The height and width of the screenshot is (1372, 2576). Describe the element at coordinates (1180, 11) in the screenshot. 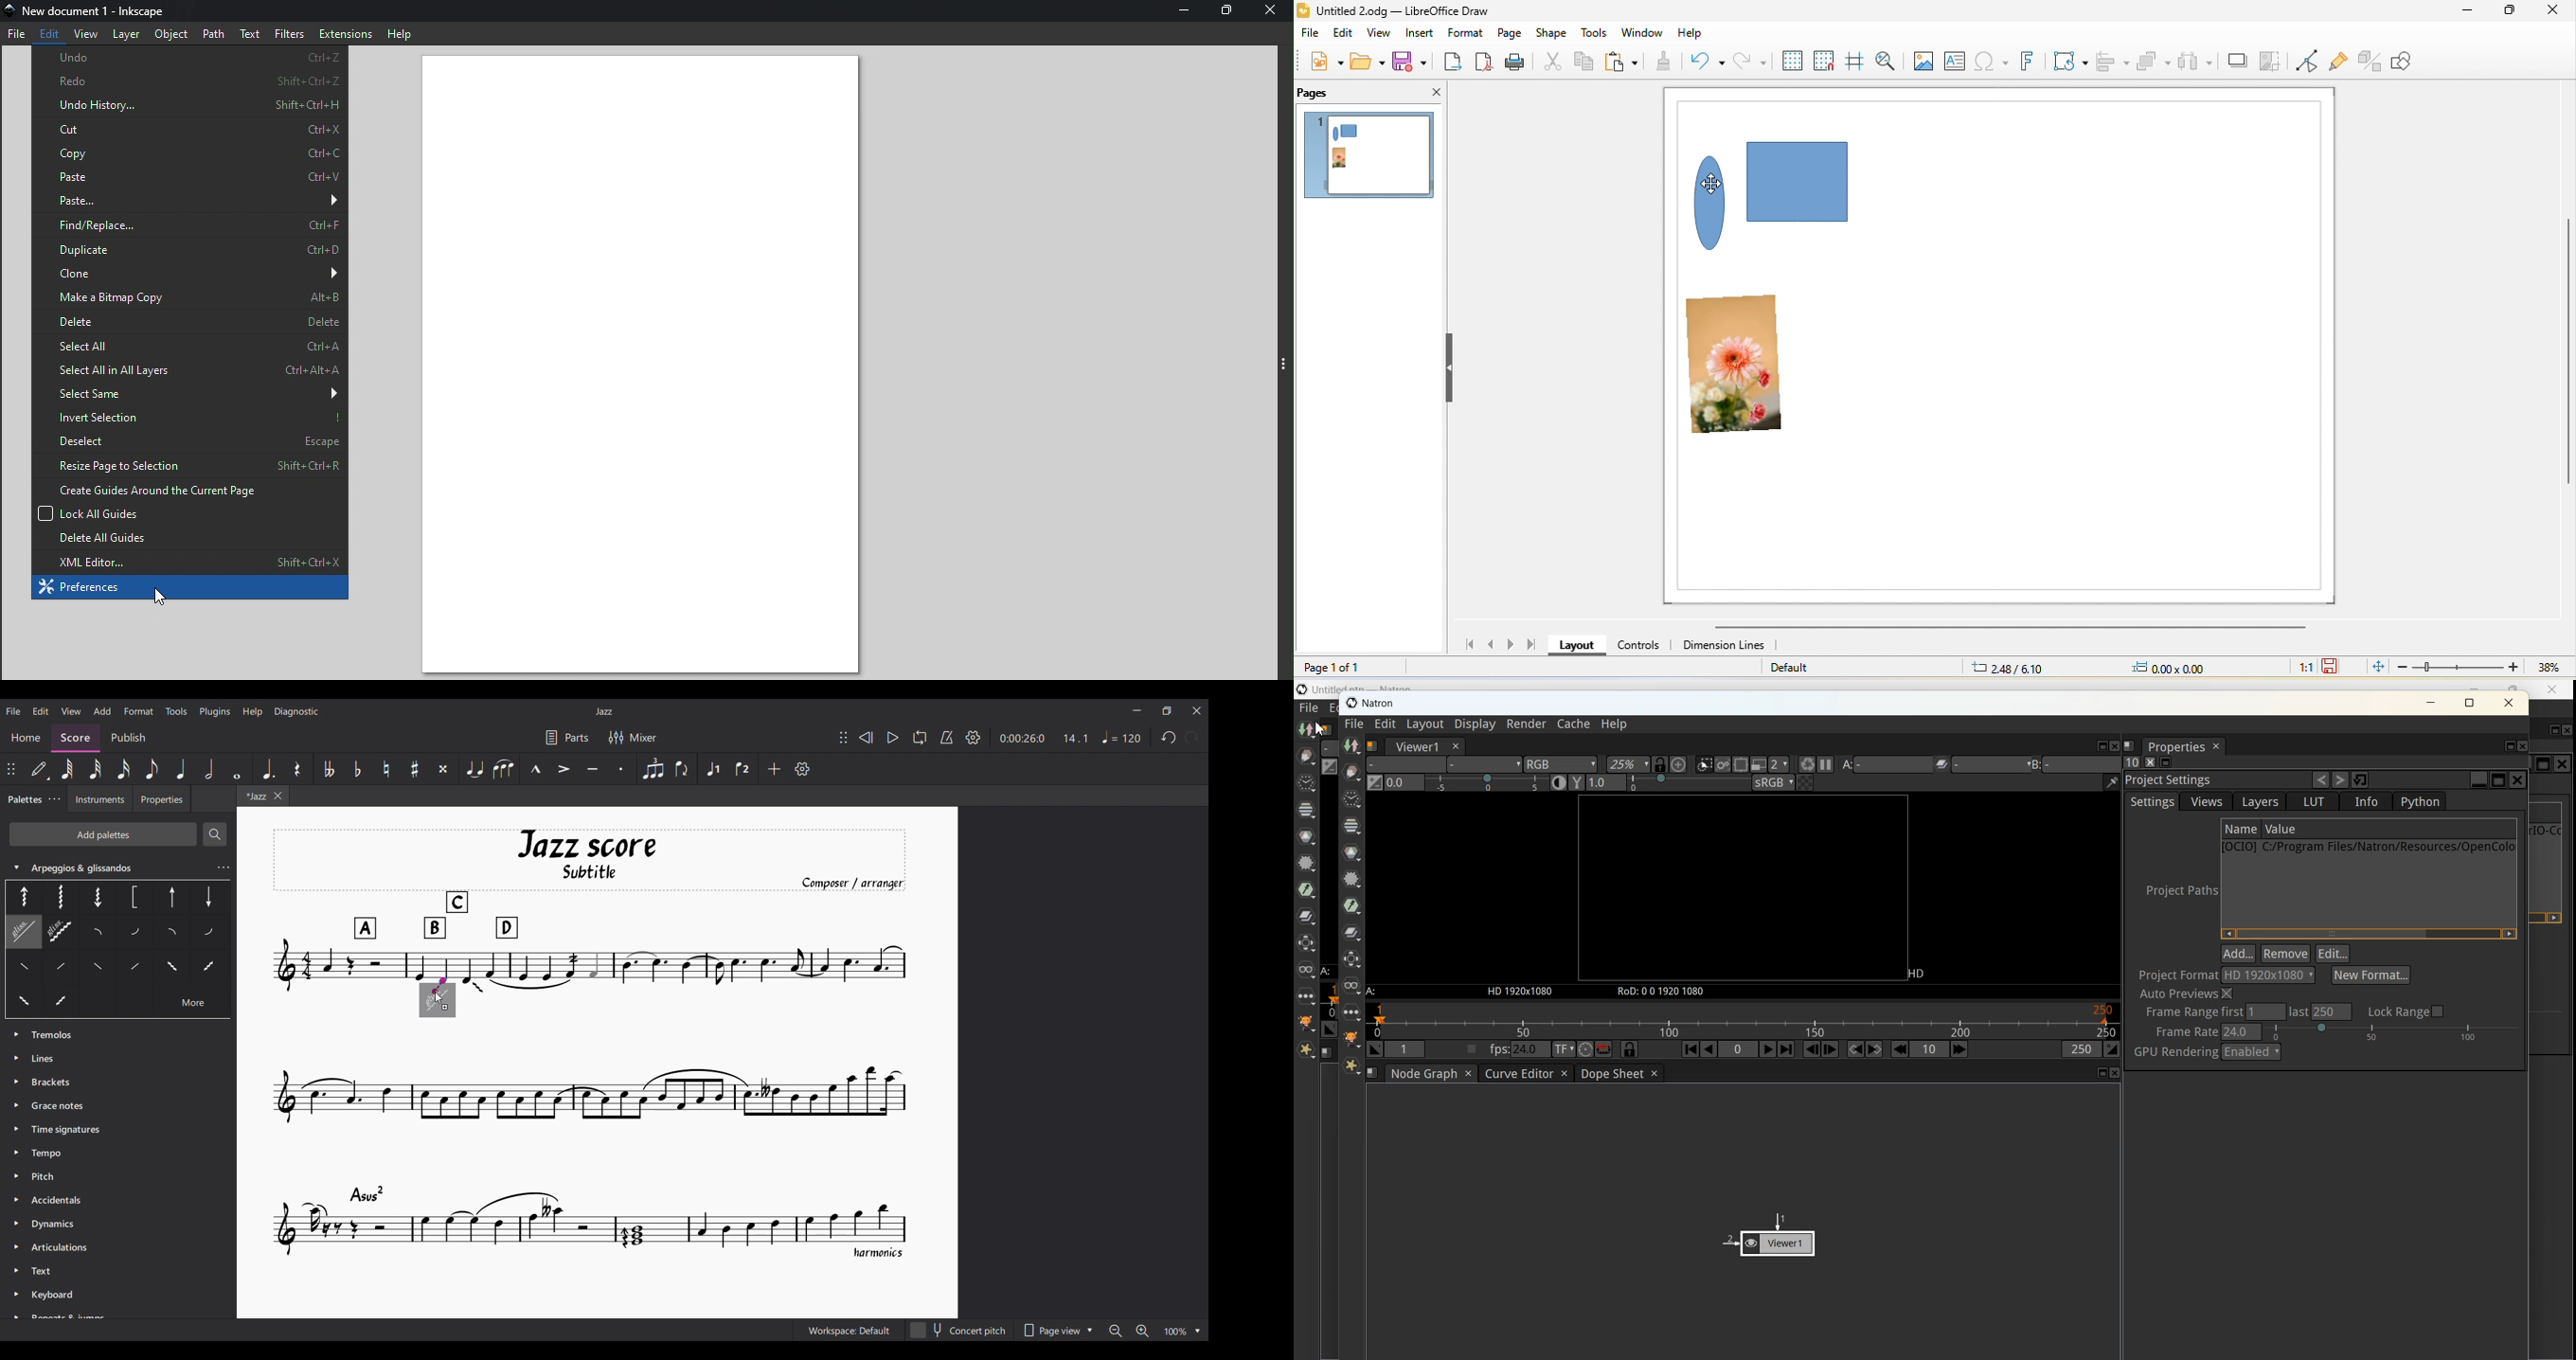

I see `Minimize` at that location.